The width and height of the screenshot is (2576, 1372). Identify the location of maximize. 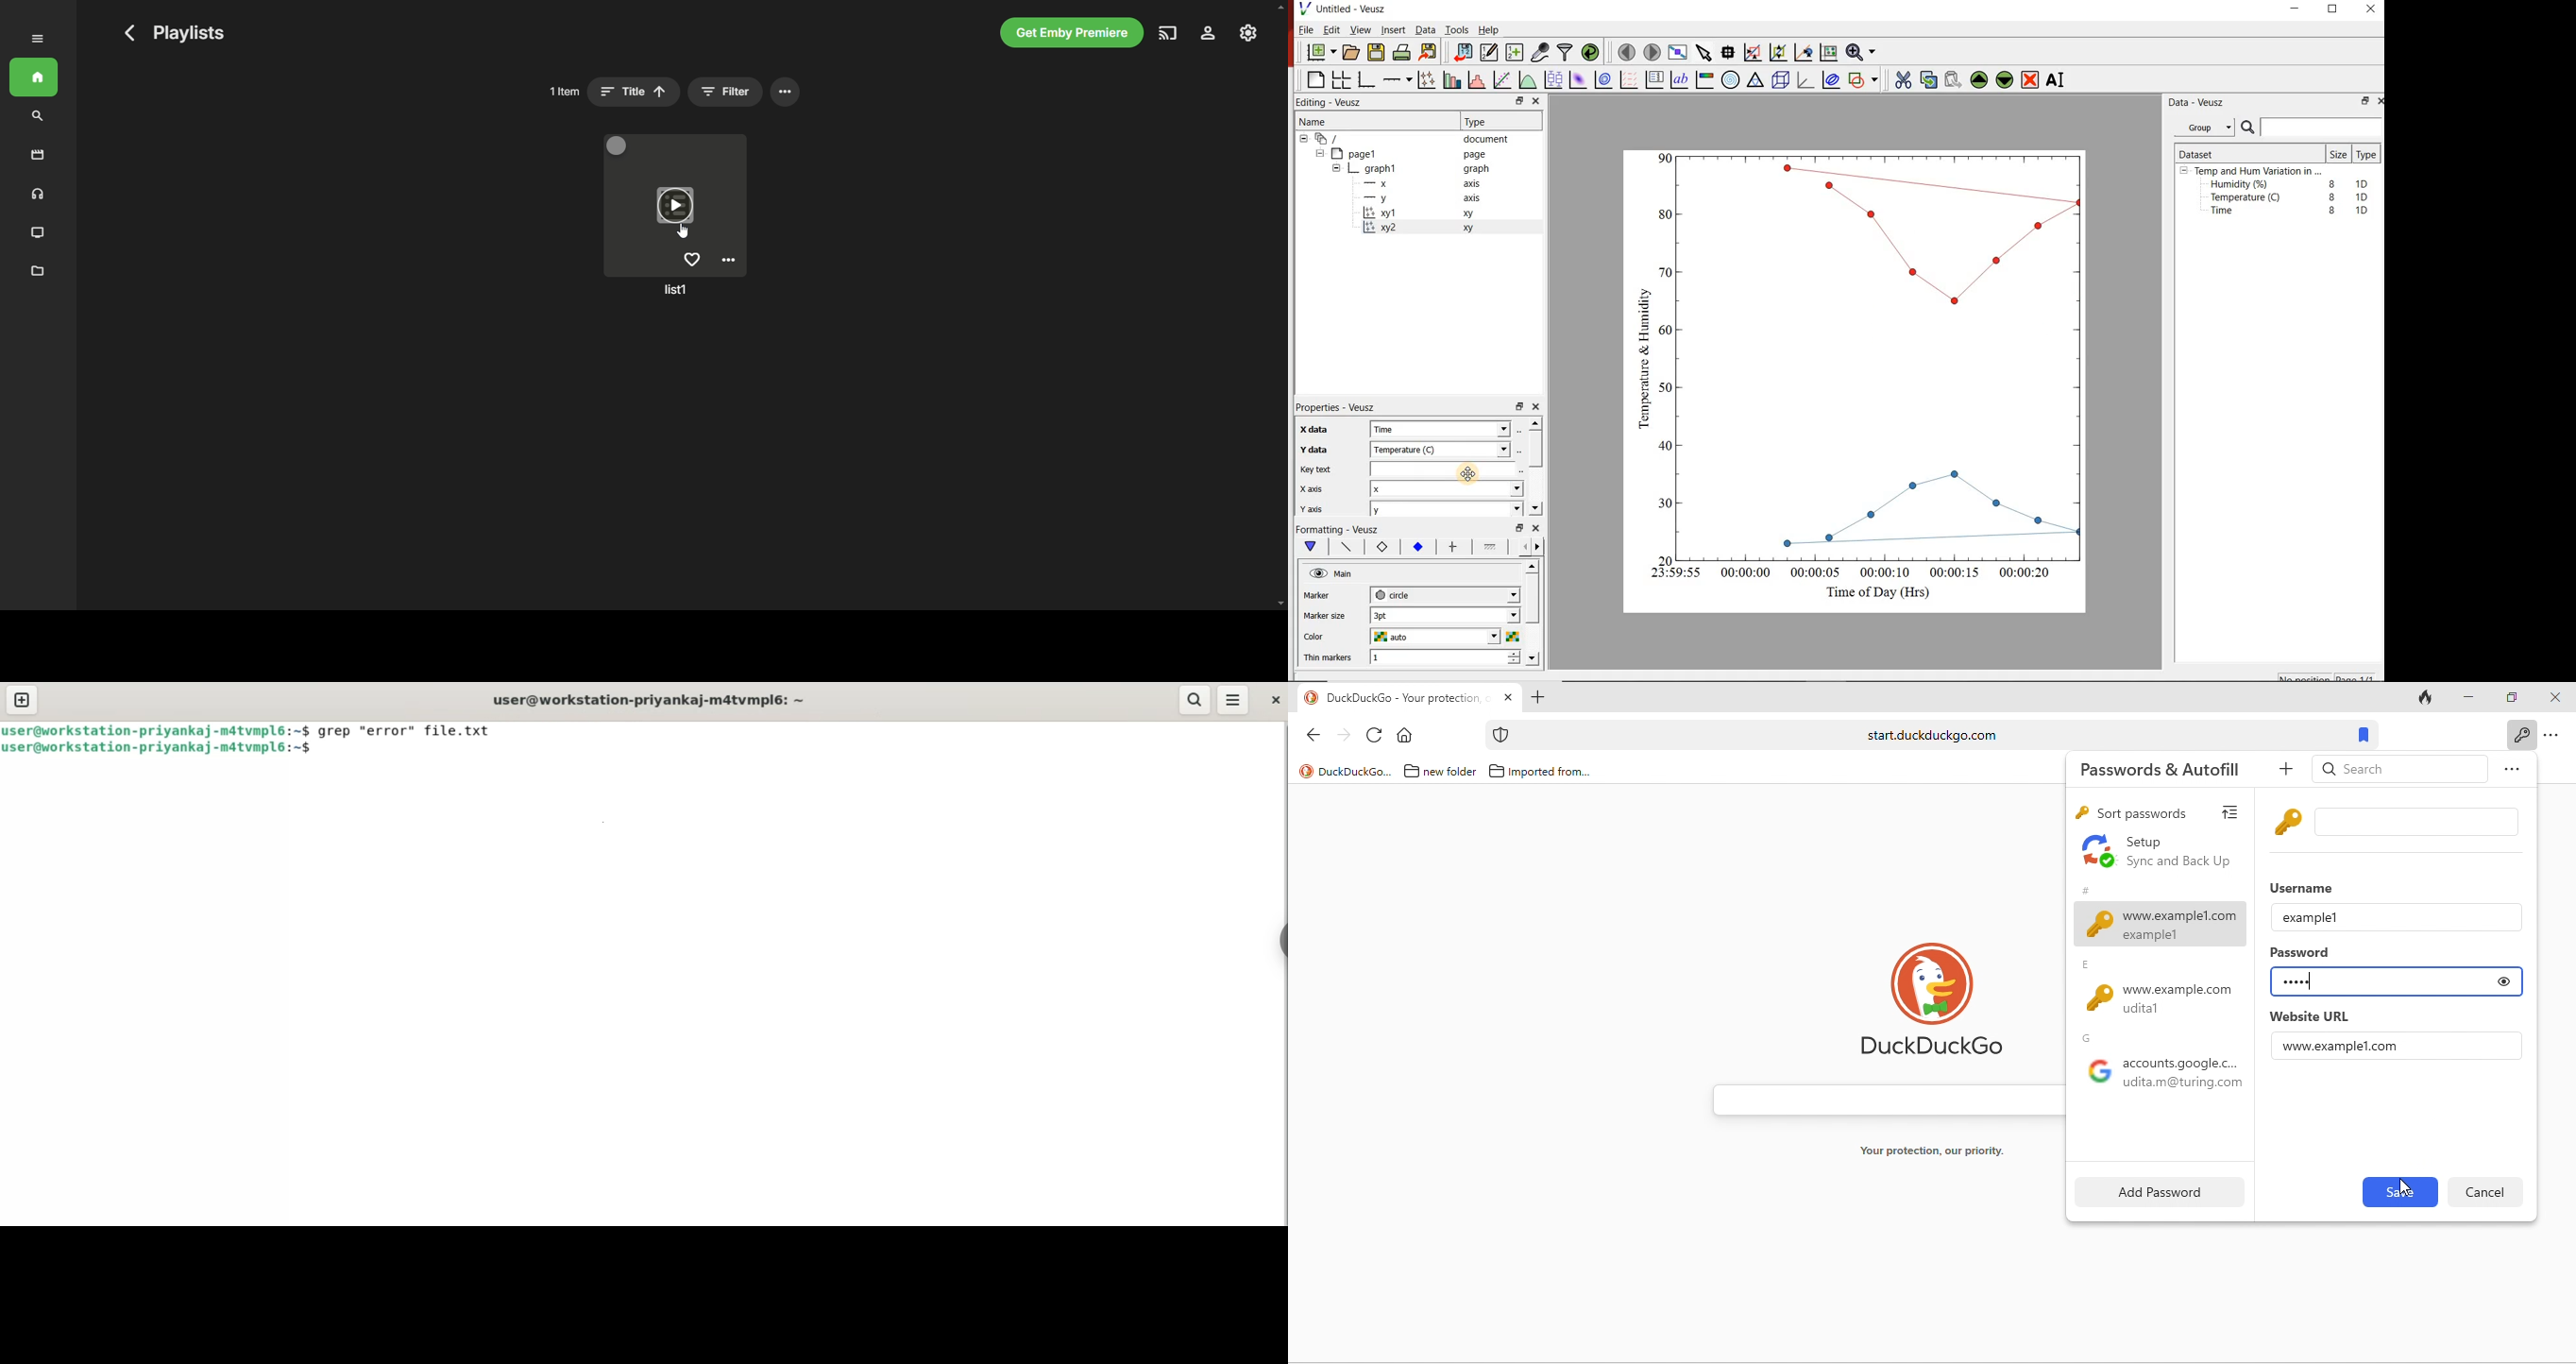
(2508, 695).